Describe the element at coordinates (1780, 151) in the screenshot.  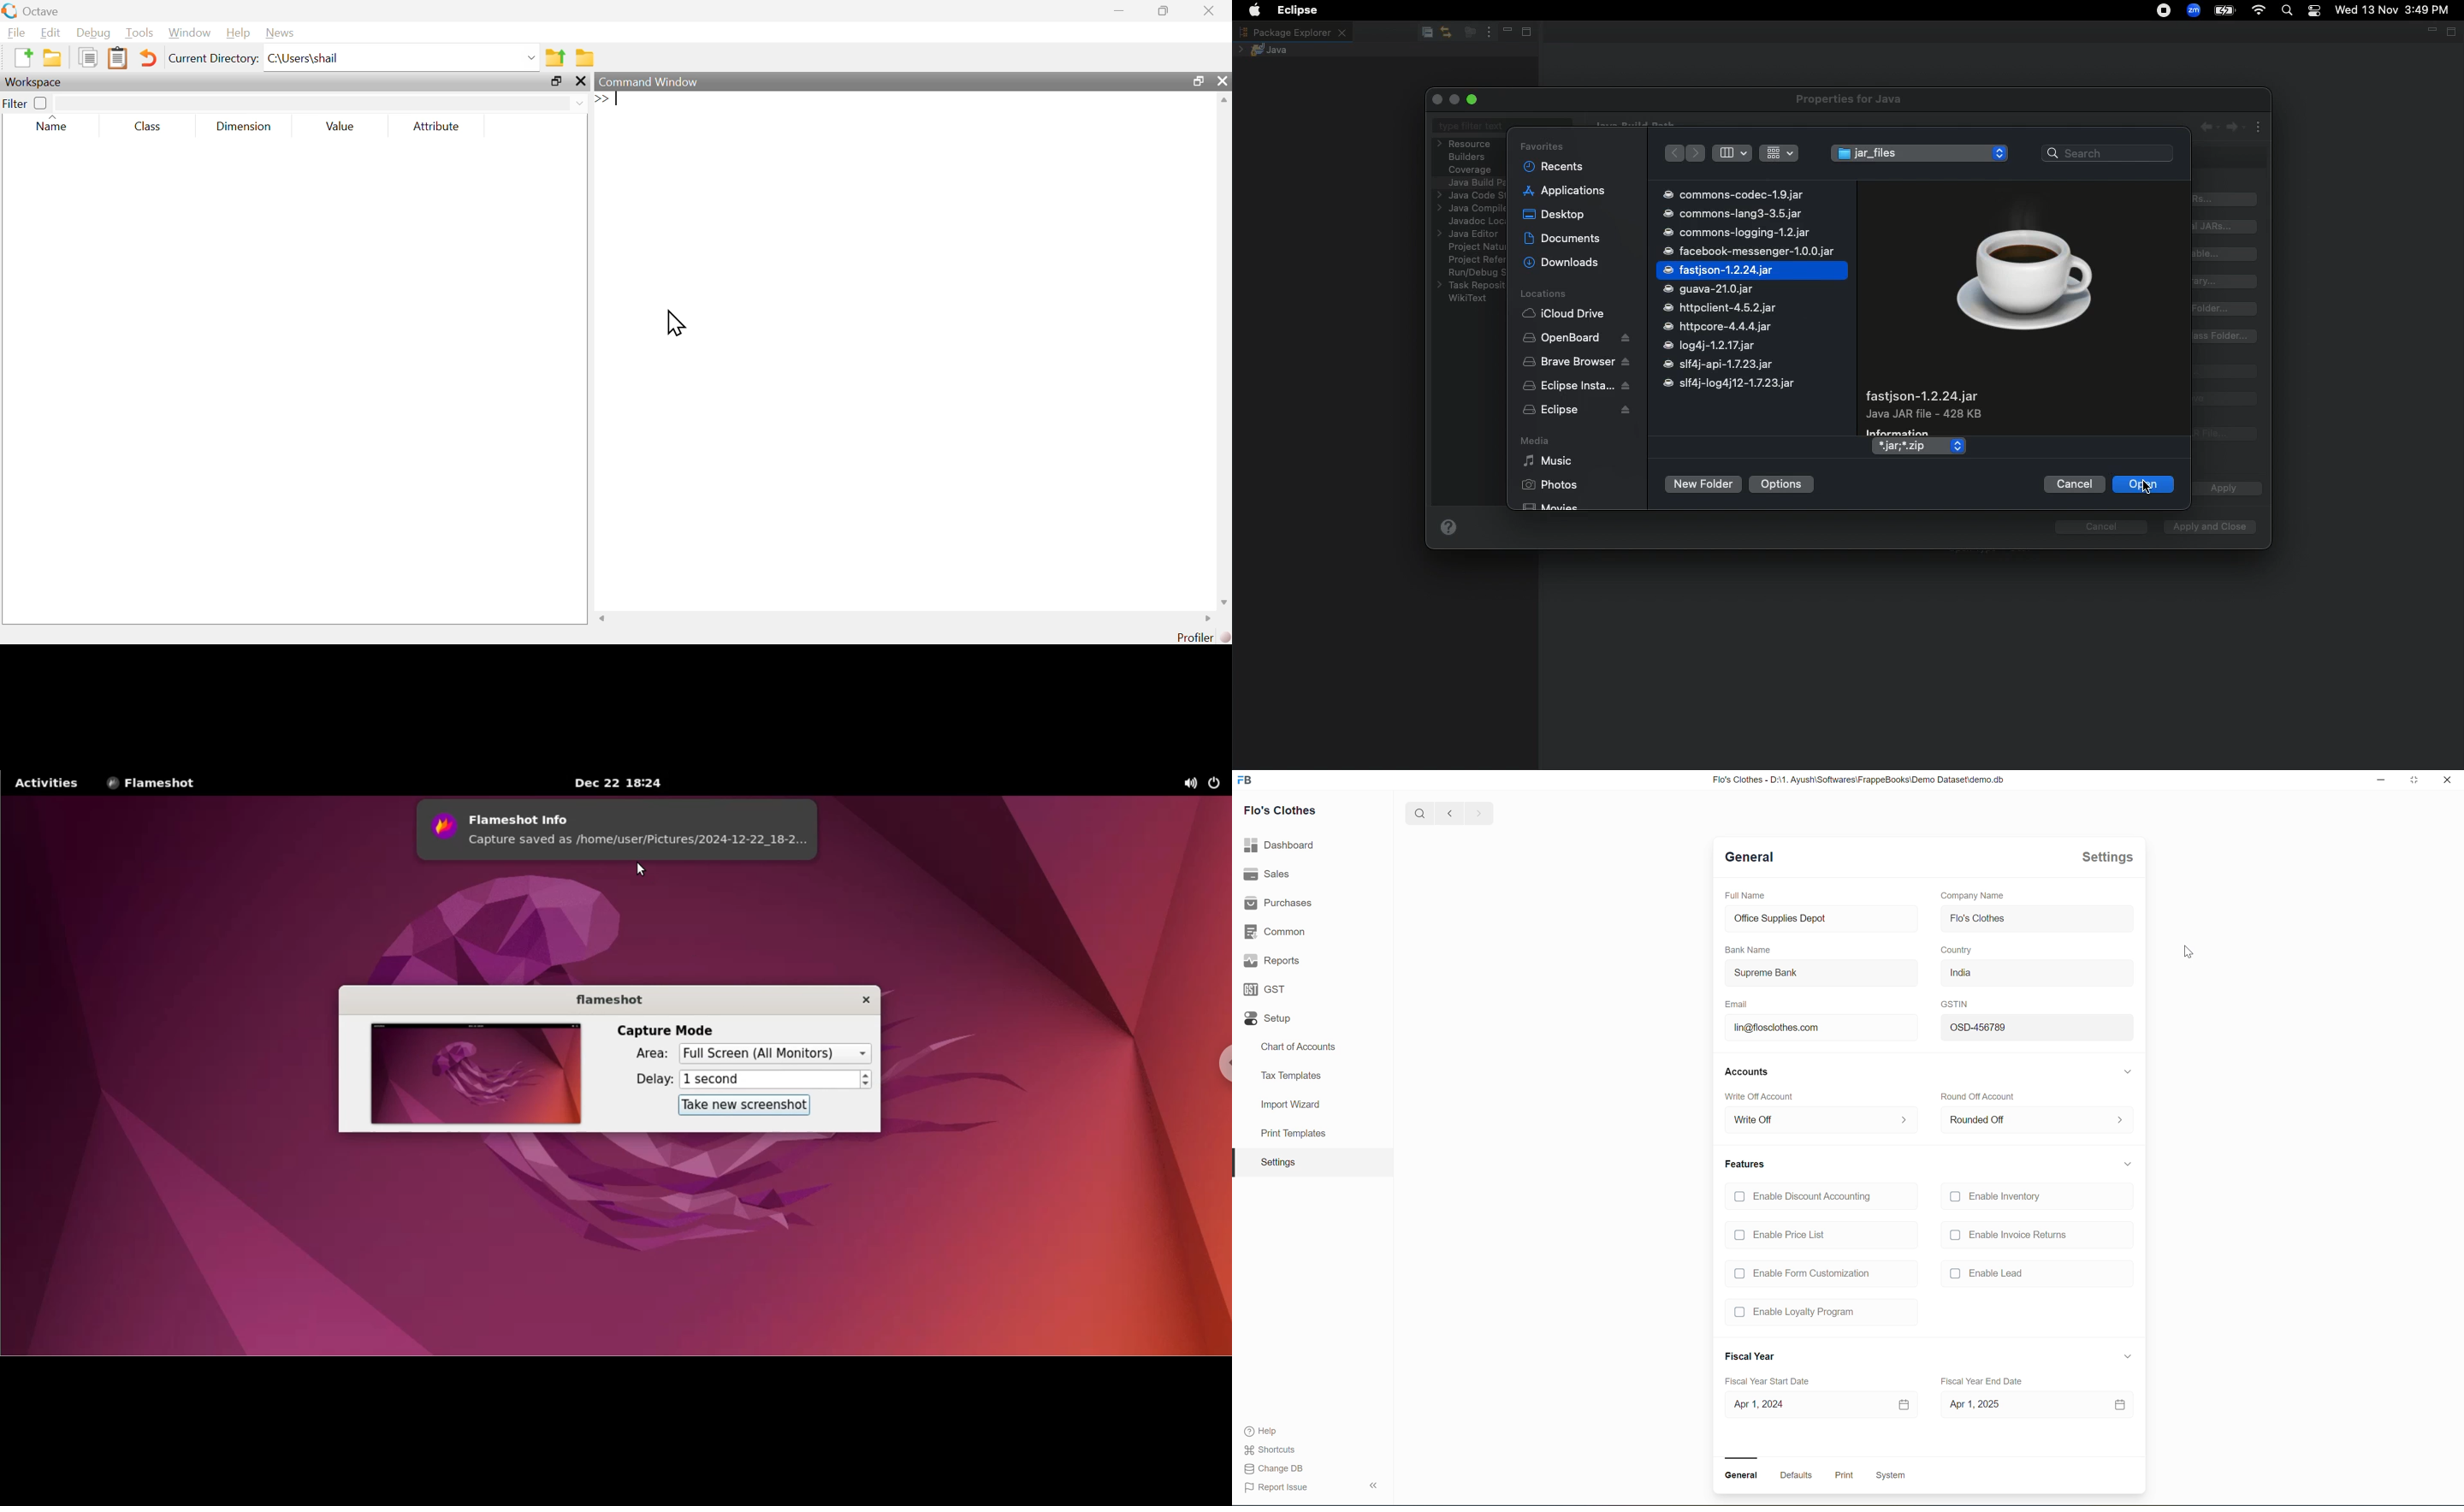
I see `view rows` at that location.